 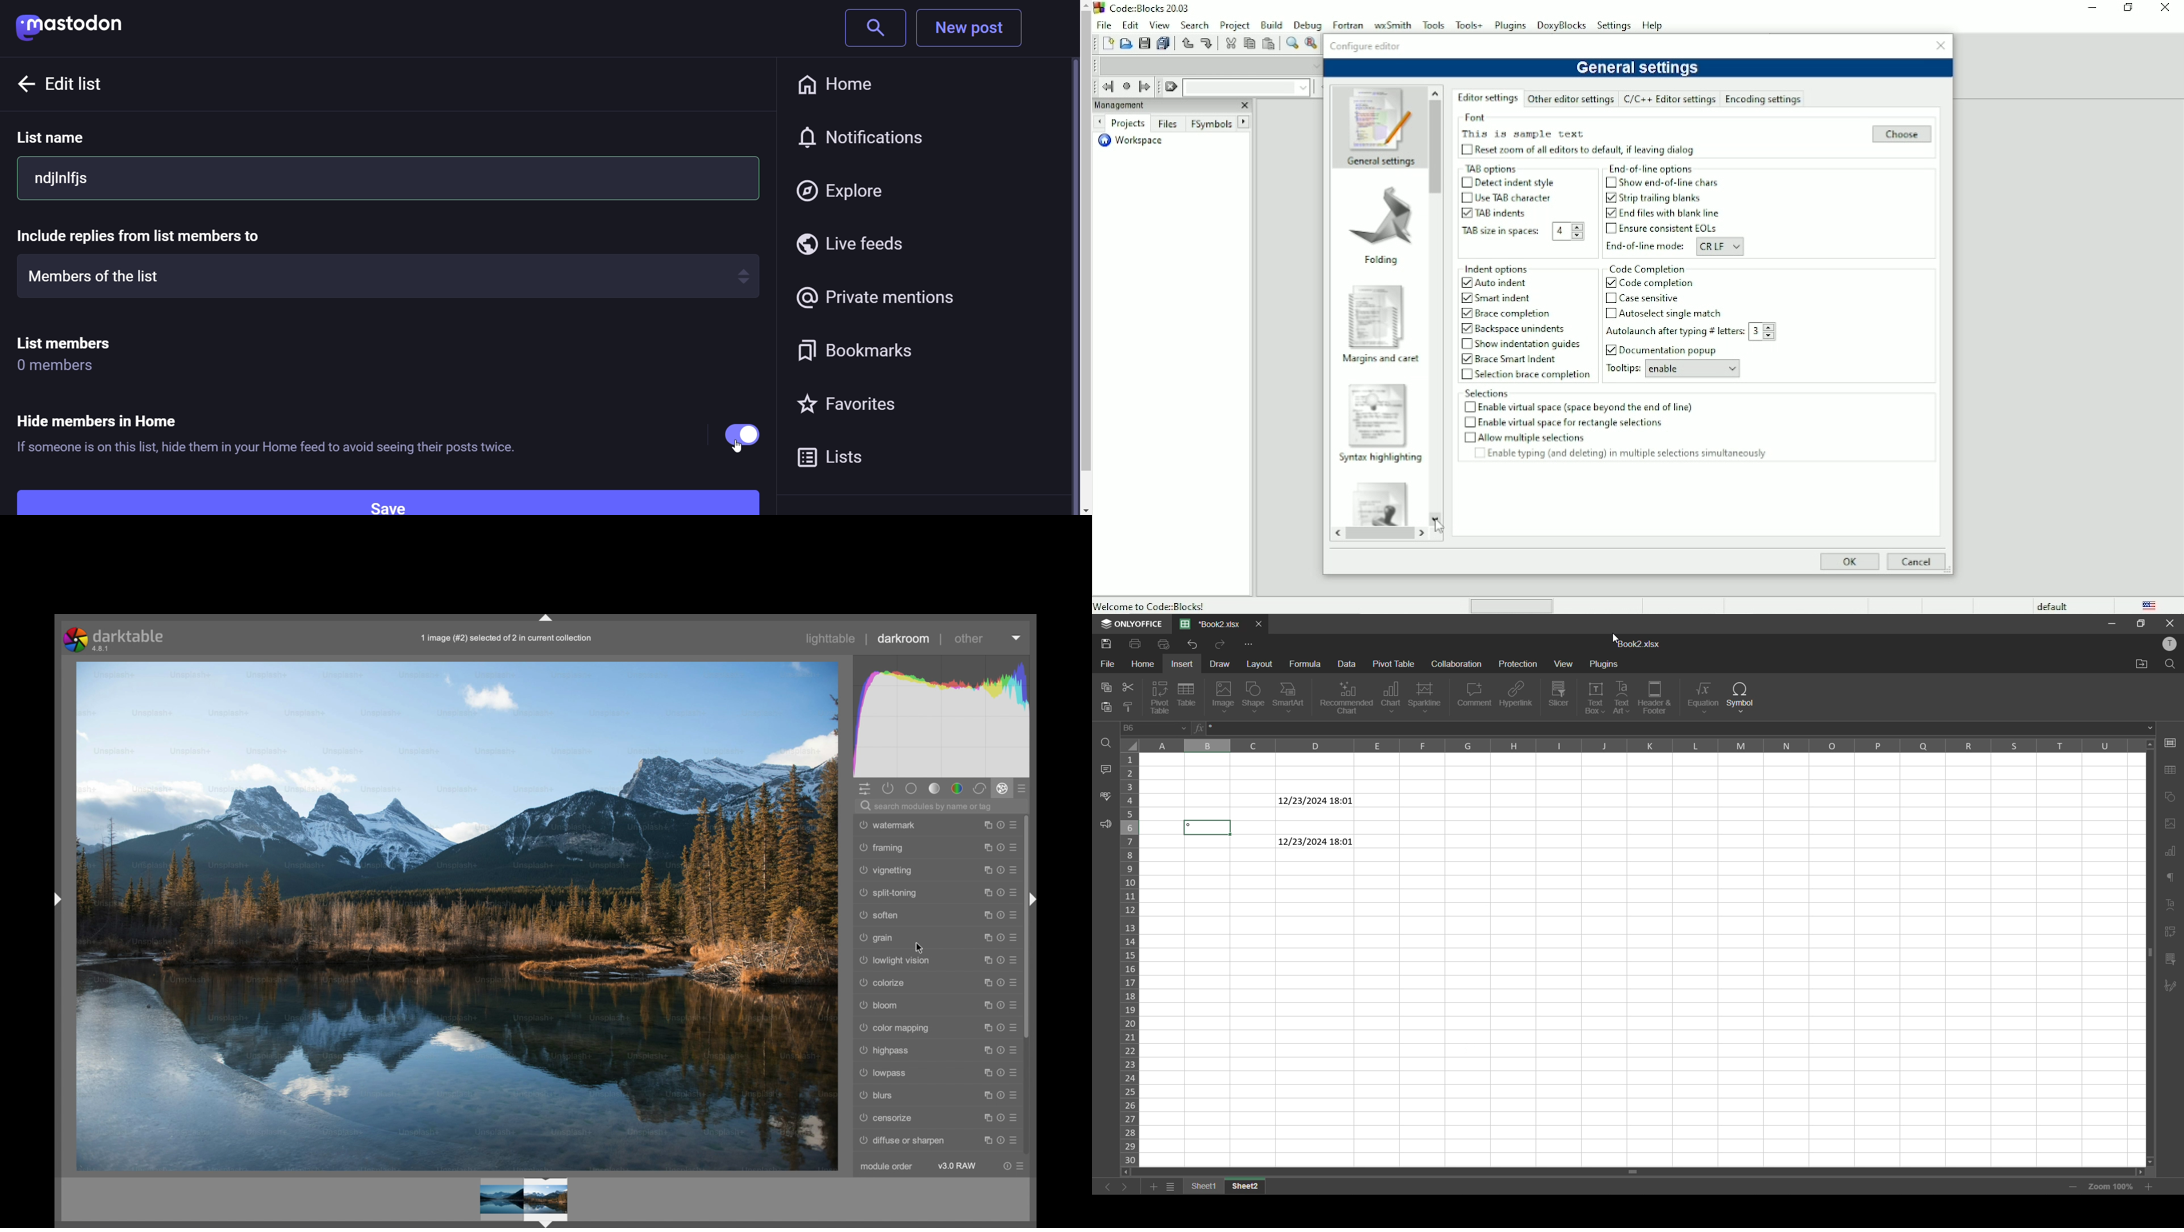 I want to click on profile, so click(x=2169, y=644).